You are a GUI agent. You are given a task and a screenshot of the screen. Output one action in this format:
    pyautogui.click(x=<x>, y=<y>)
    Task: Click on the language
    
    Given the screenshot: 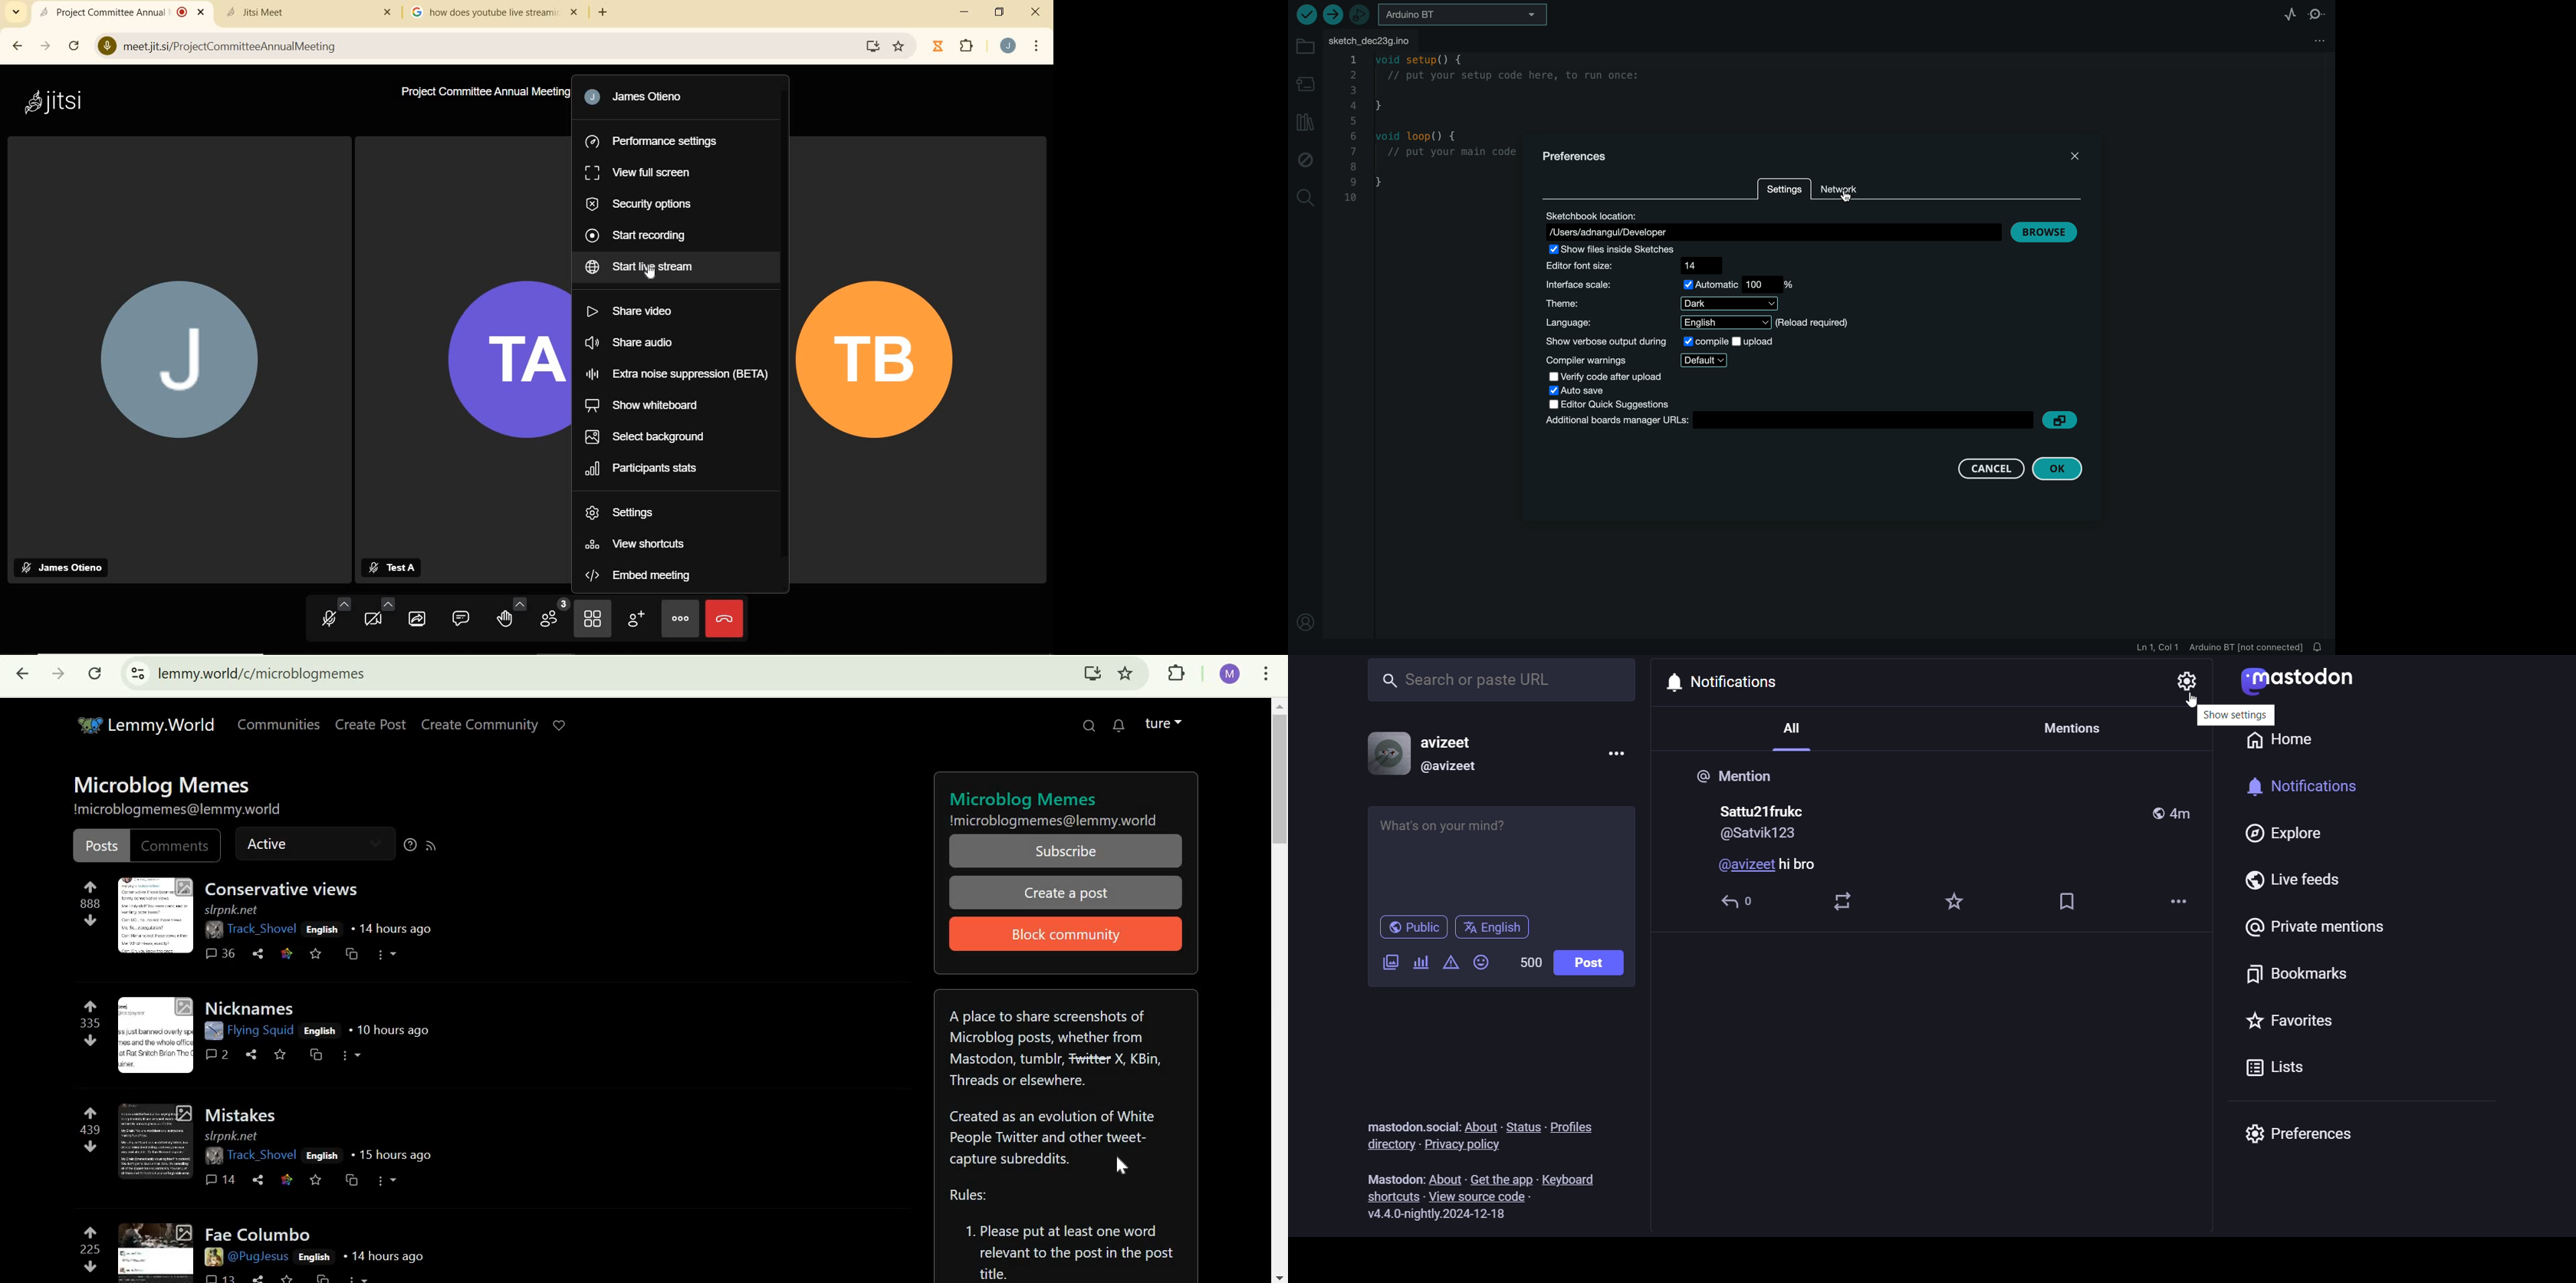 What is the action you would take?
    pyautogui.click(x=1711, y=323)
    